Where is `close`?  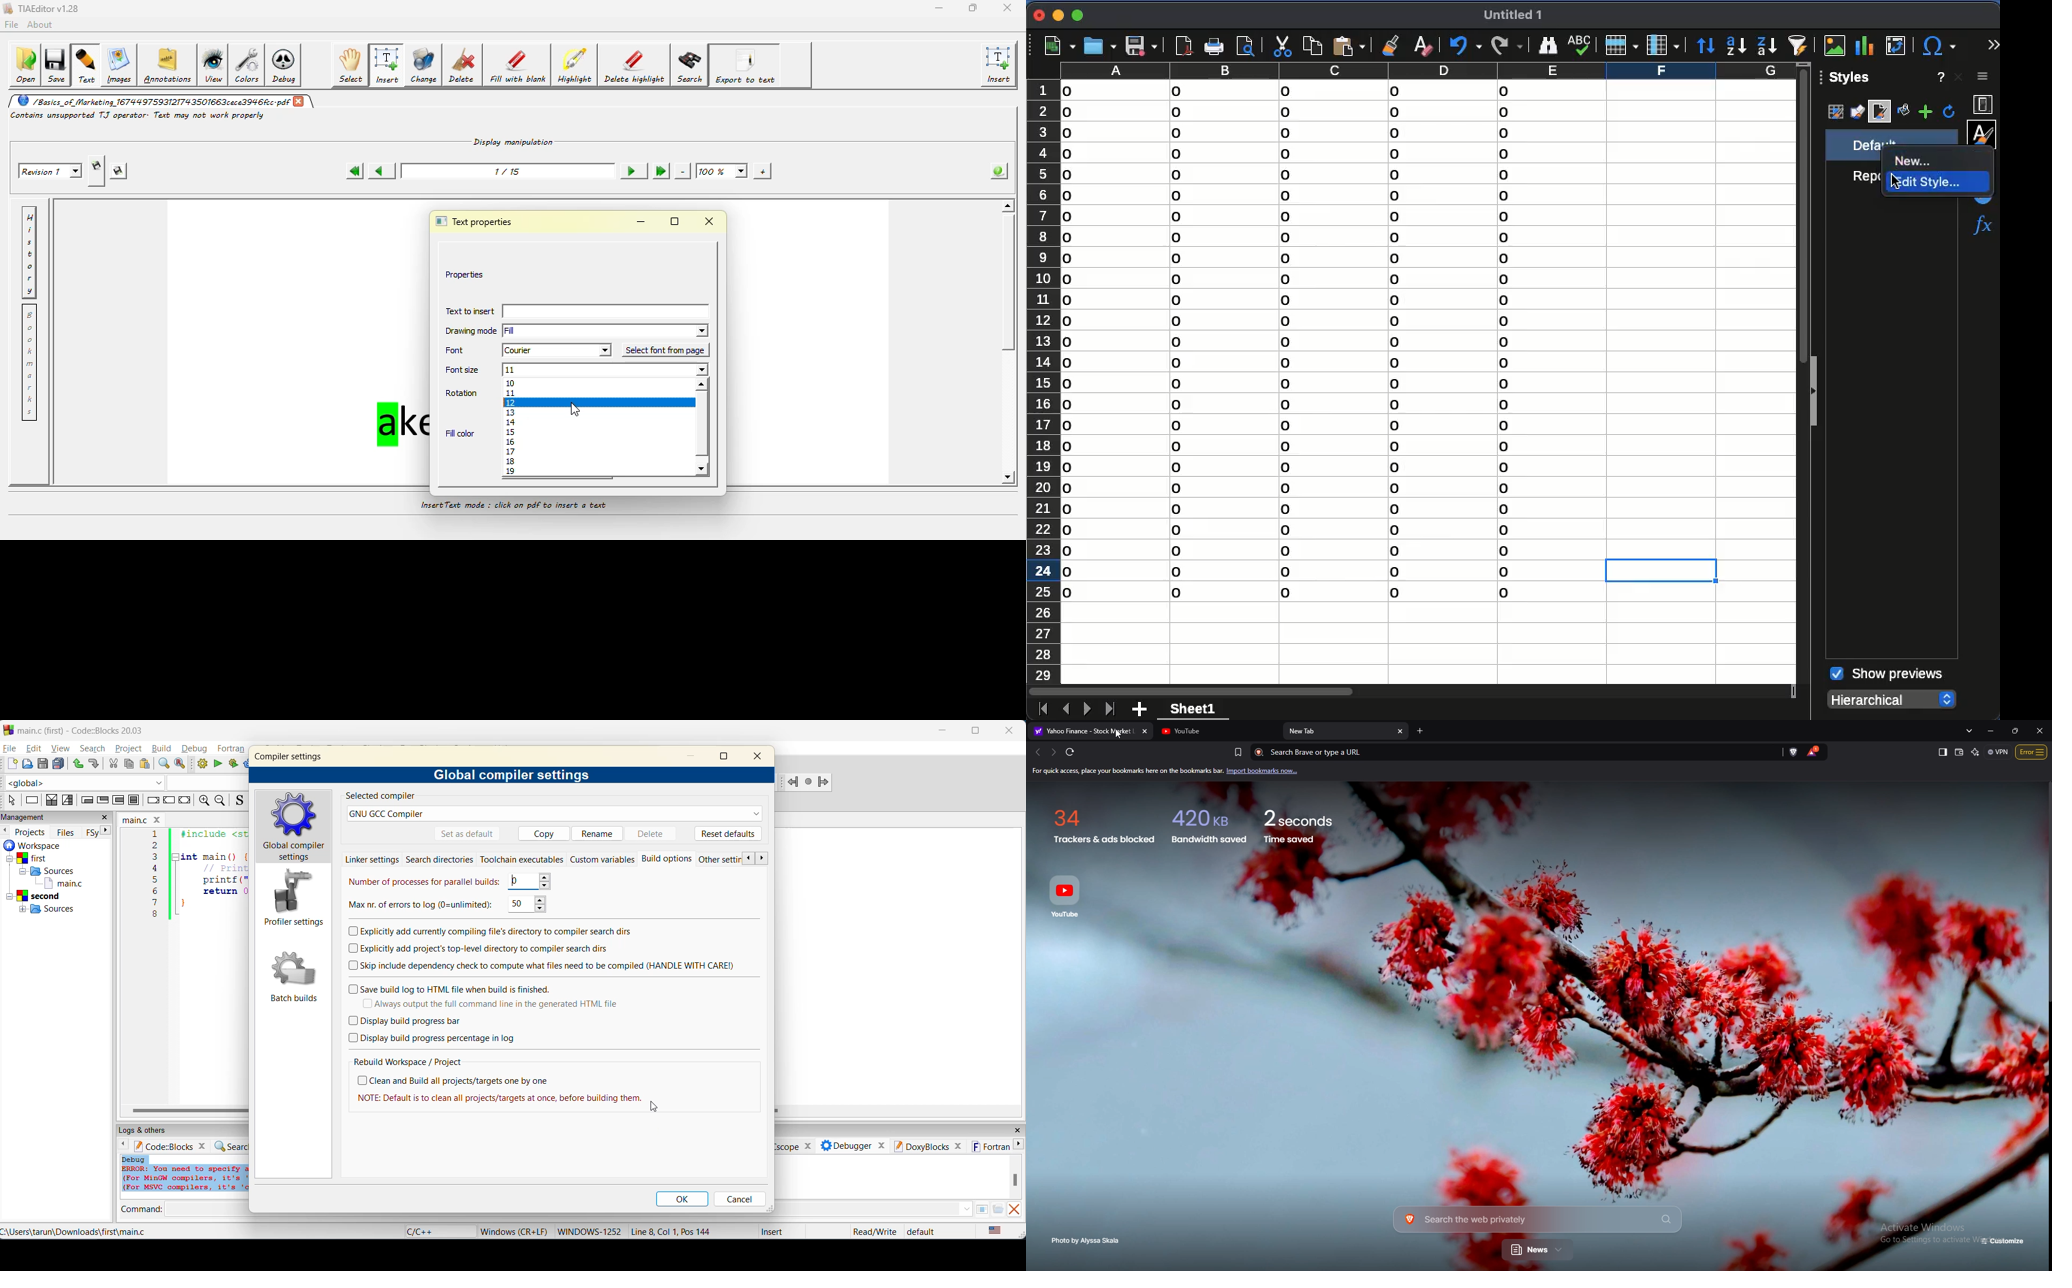
close is located at coordinates (105, 818).